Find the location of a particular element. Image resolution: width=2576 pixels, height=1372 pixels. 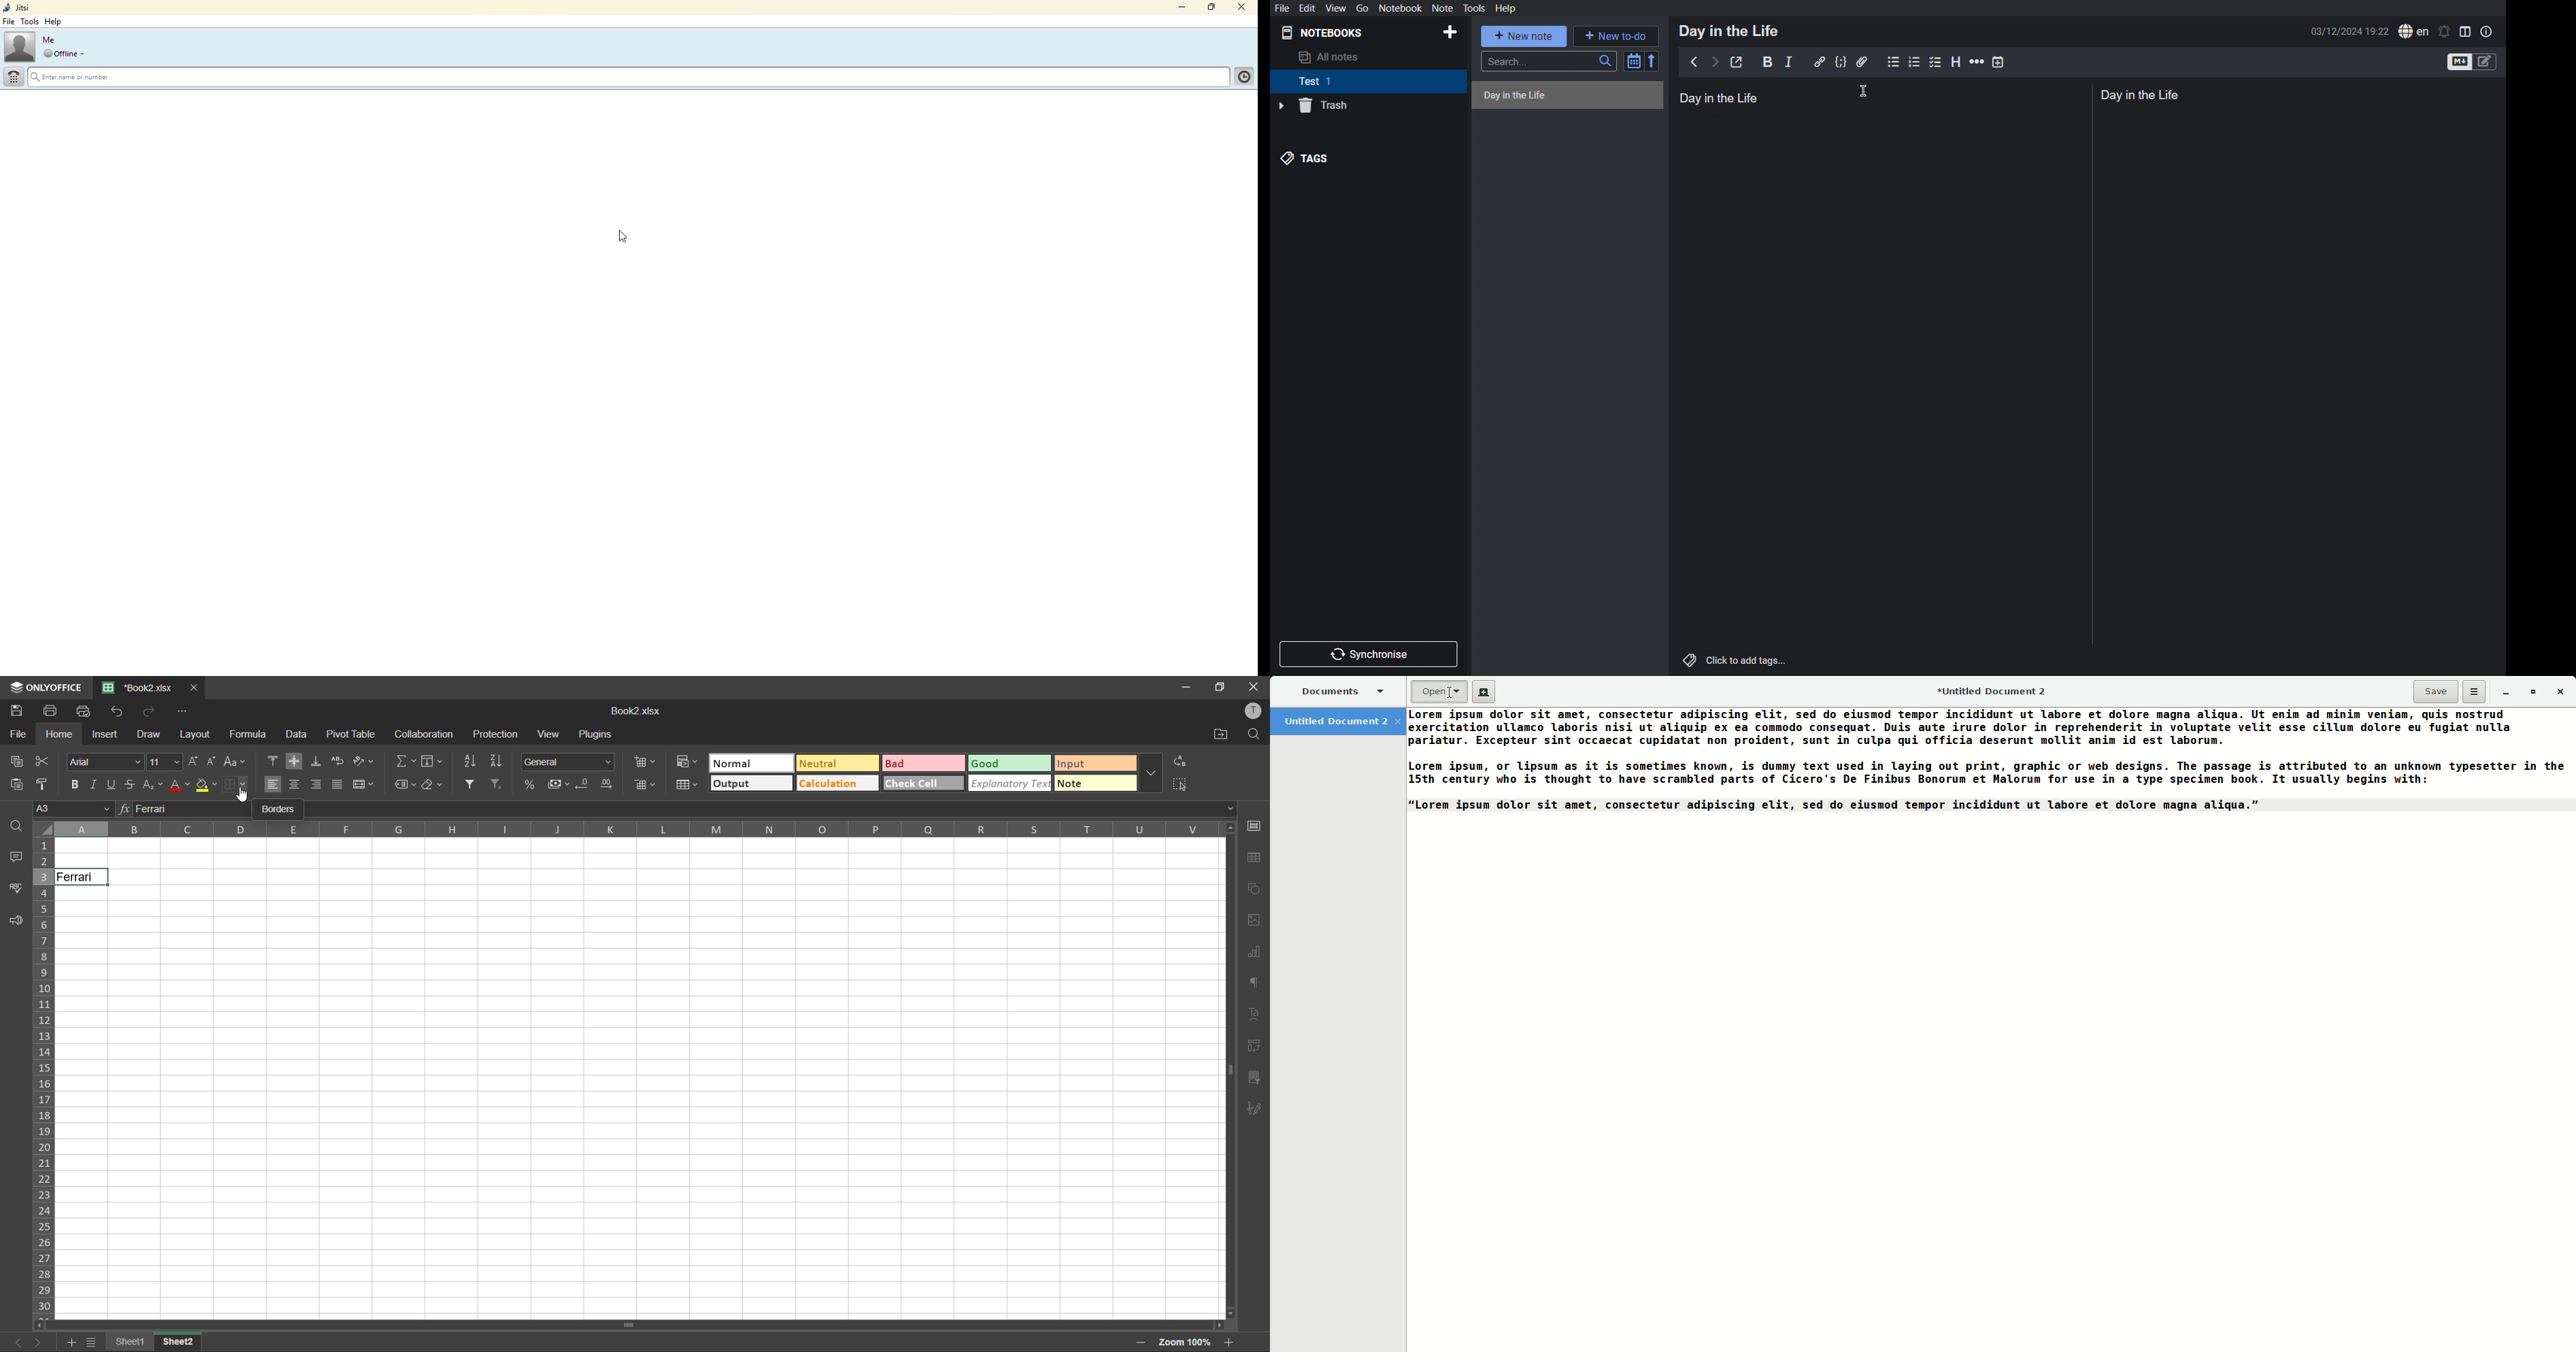

Note Properties is located at coordinates (2486, 32).